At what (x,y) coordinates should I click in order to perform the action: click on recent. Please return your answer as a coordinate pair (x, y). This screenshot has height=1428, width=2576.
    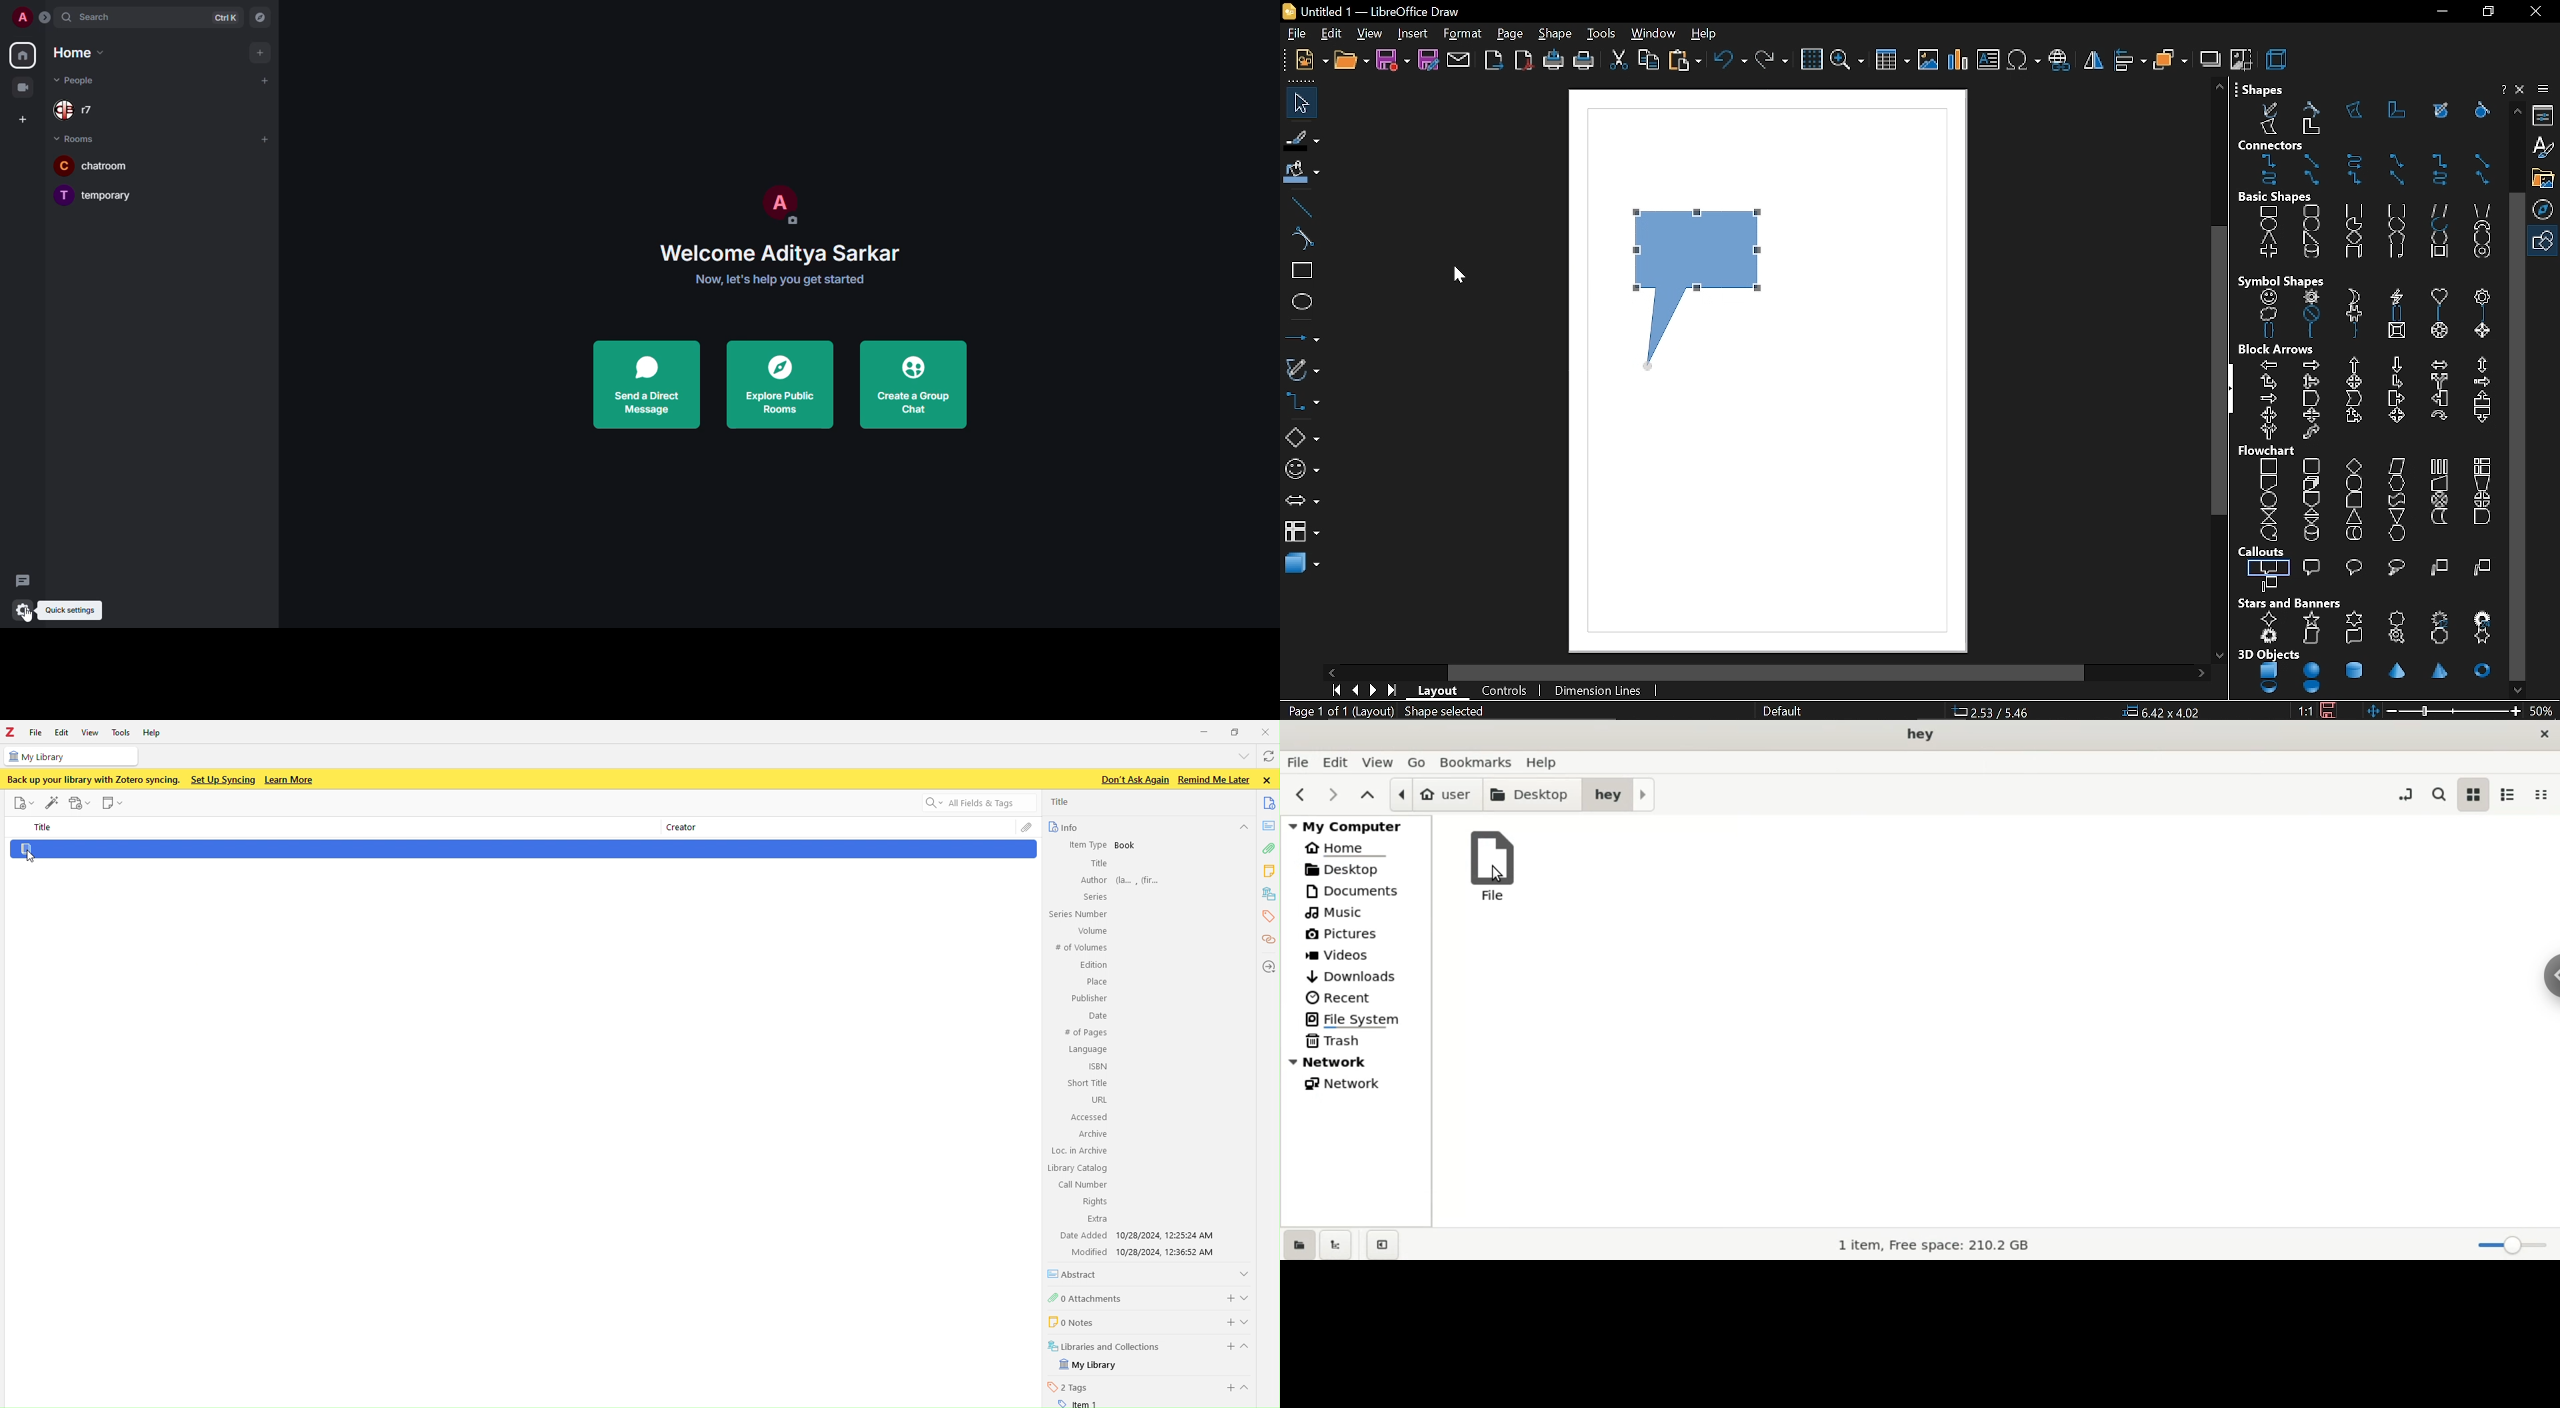
    Looking at the image, I should click on (1357, 997).